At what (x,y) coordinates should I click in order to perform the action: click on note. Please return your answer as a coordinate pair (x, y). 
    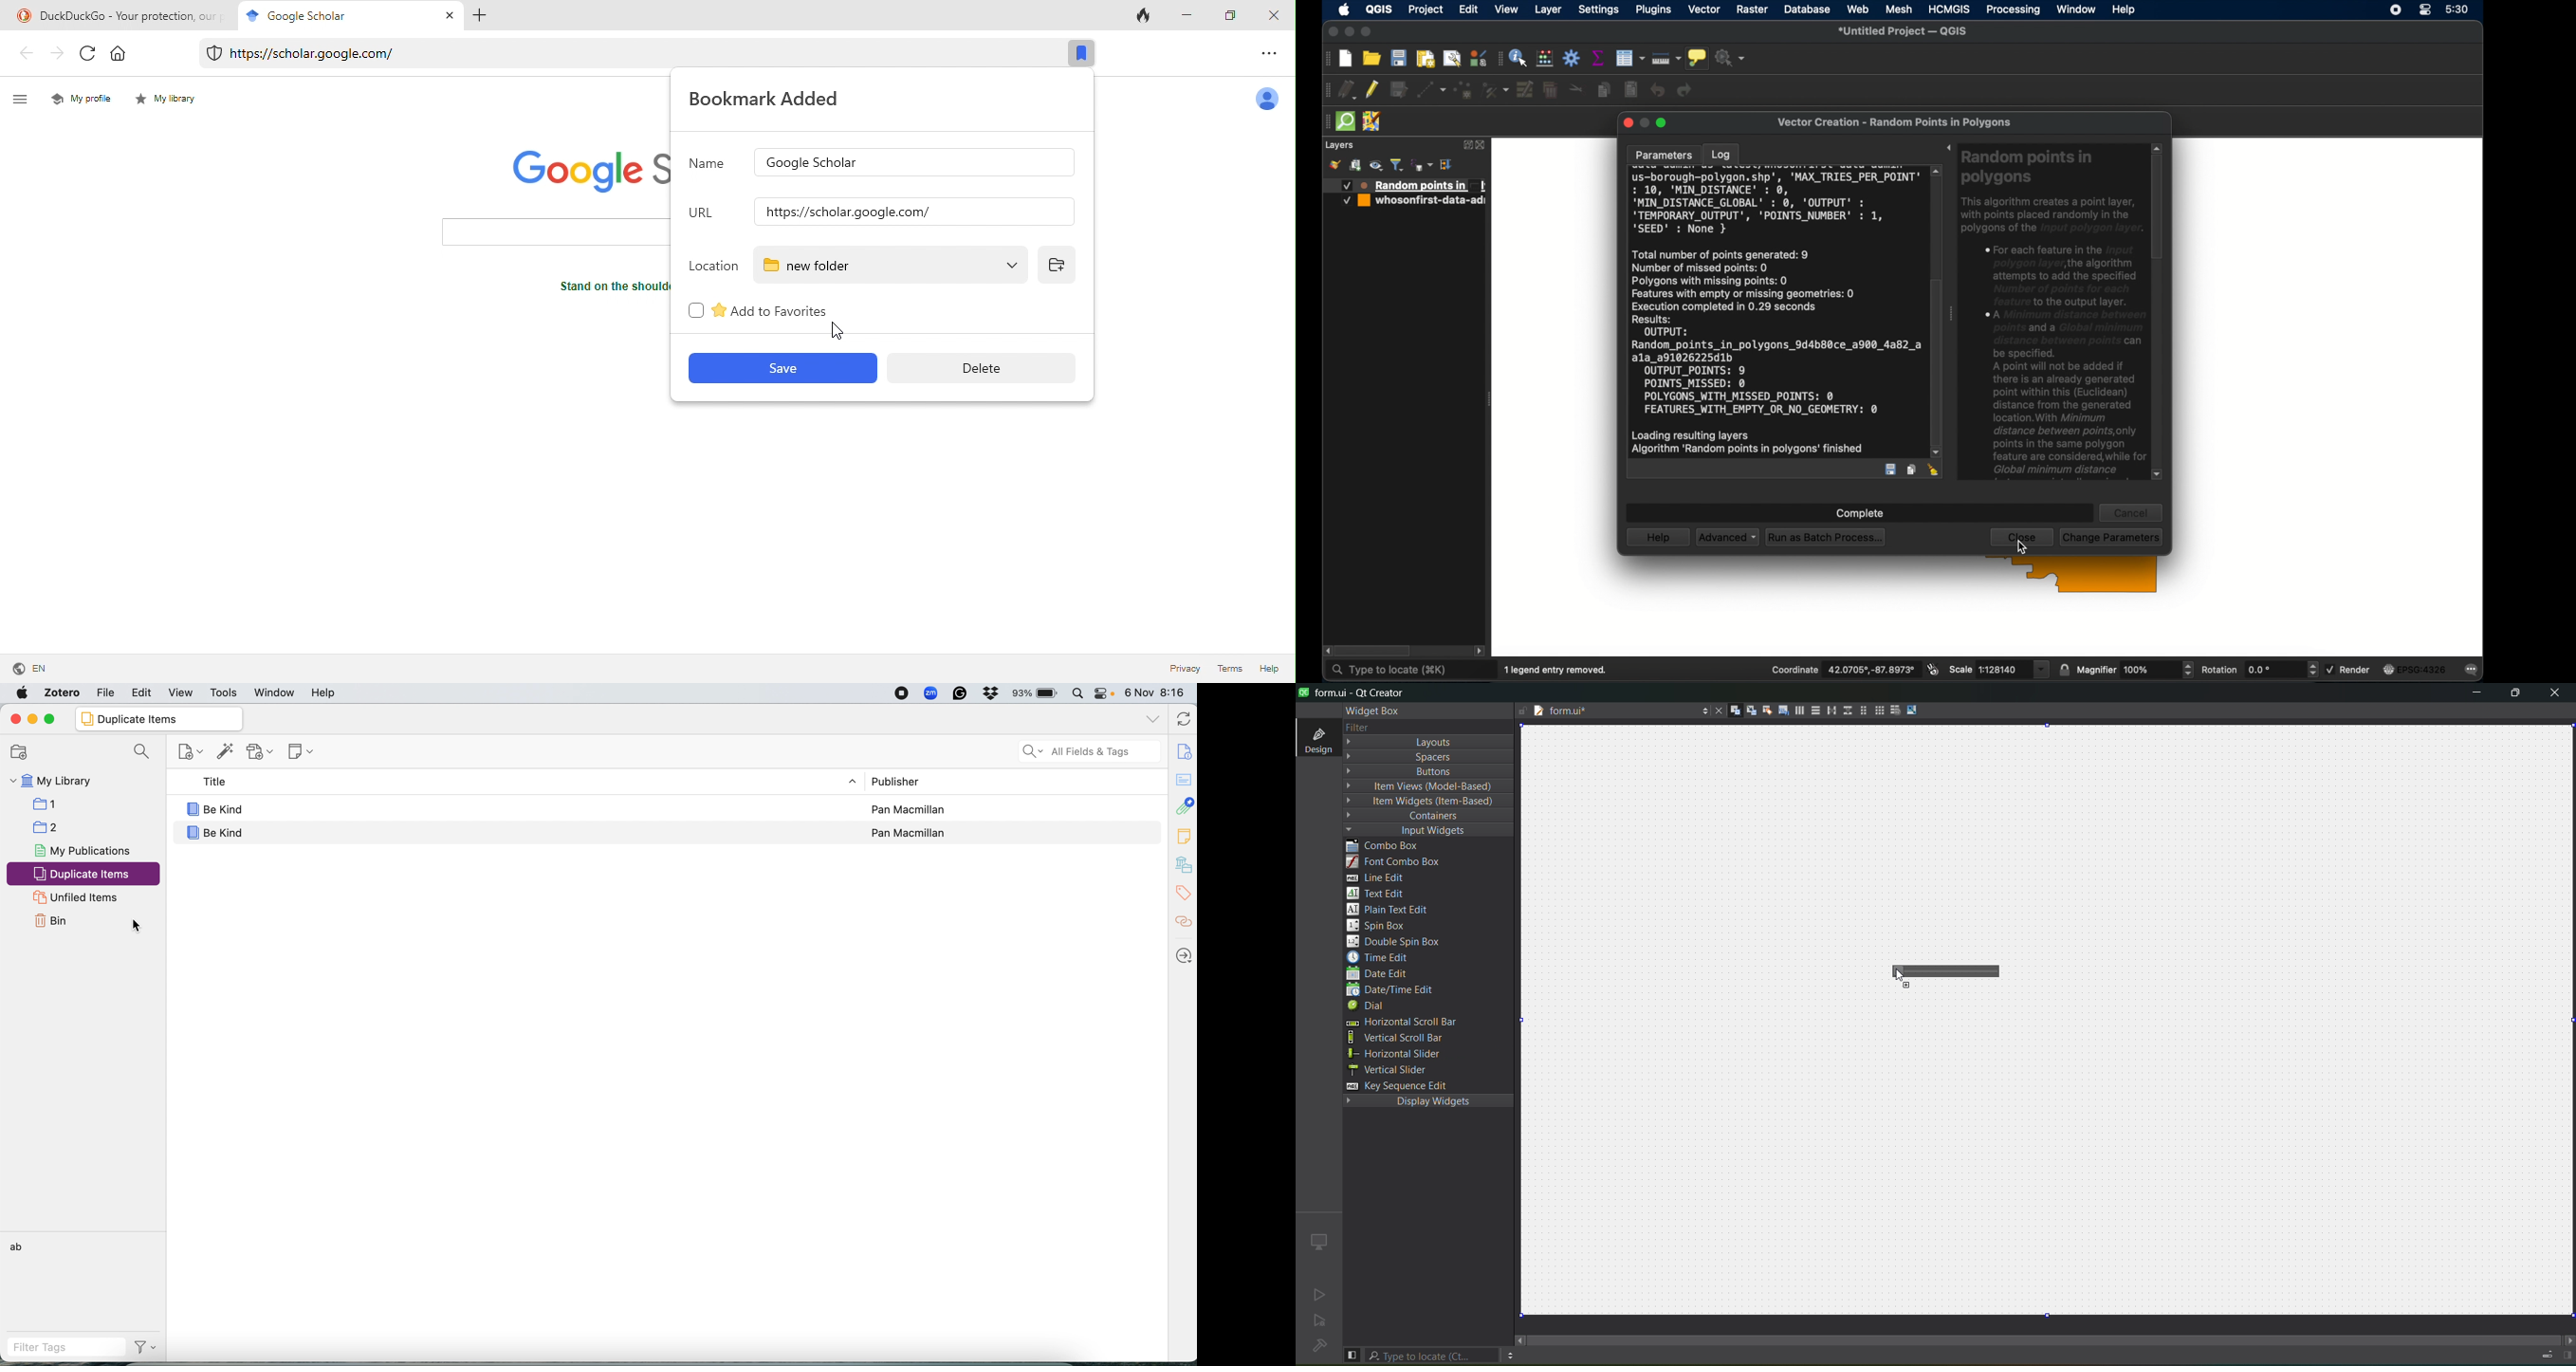
    Looking at the image, I should click on (1184, 836).